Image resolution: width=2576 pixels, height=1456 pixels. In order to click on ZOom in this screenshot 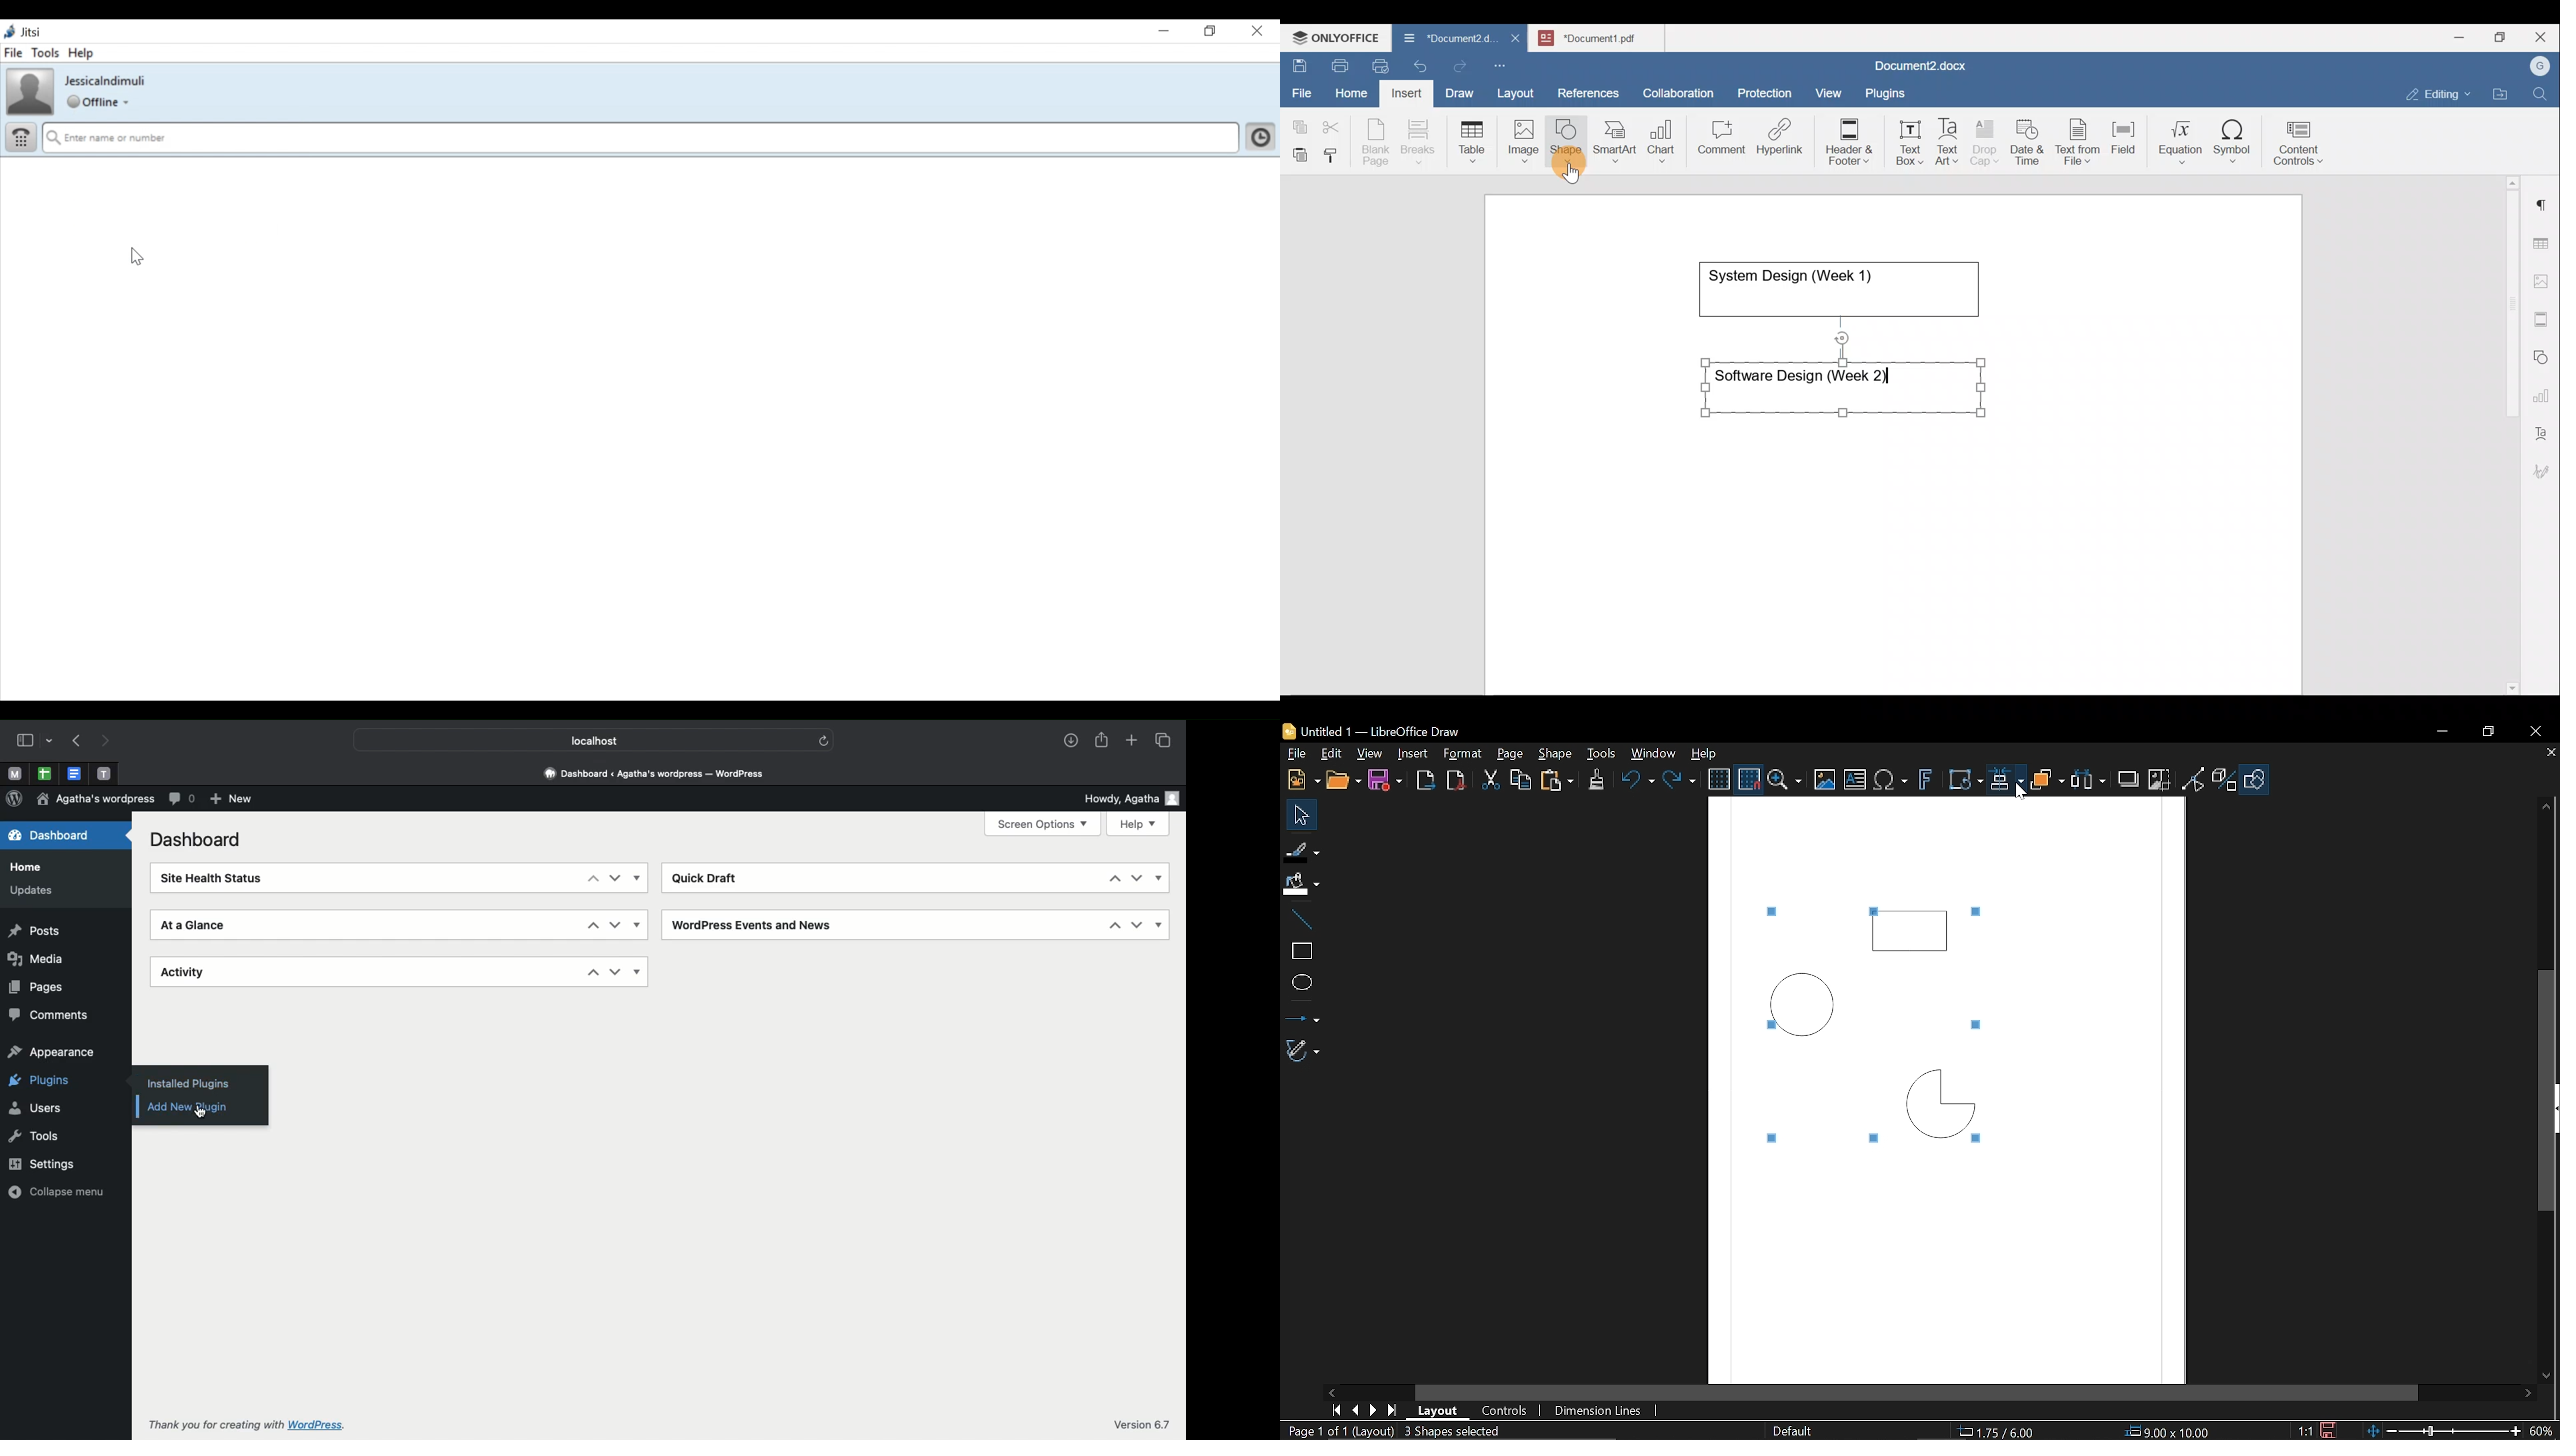, I will do `click(1785, 779)`.